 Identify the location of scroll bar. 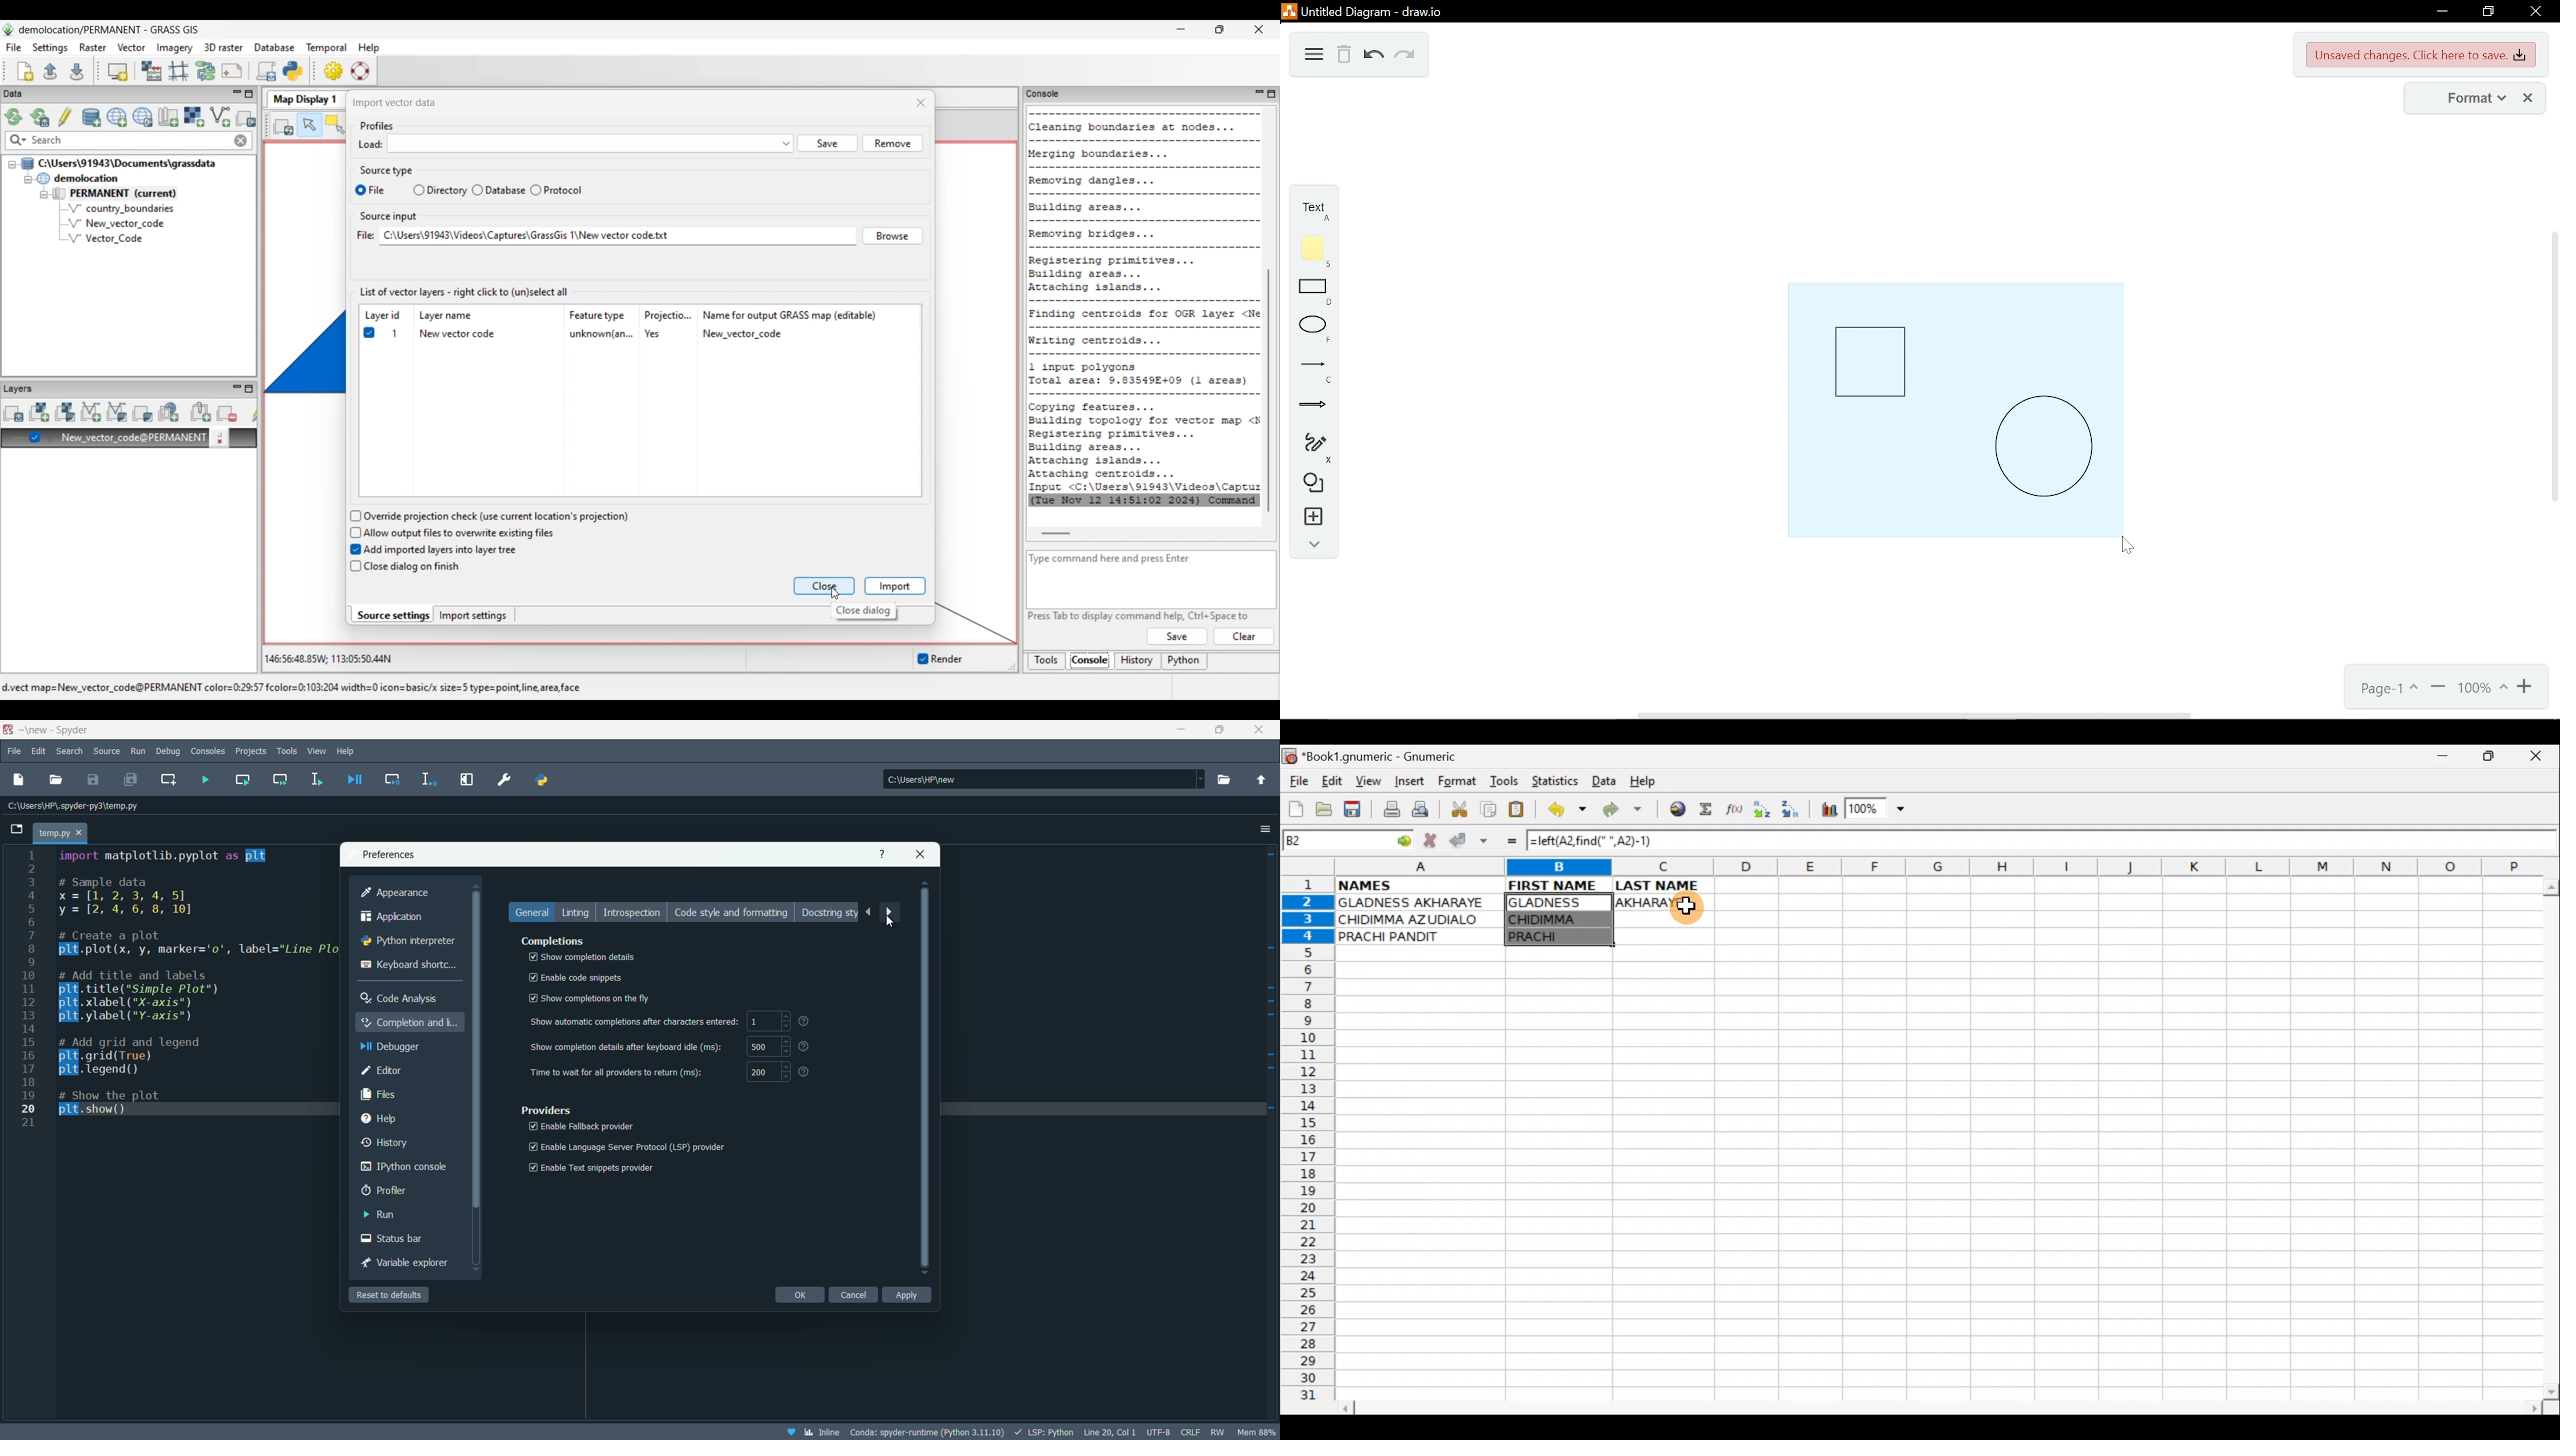
(475, 1087).